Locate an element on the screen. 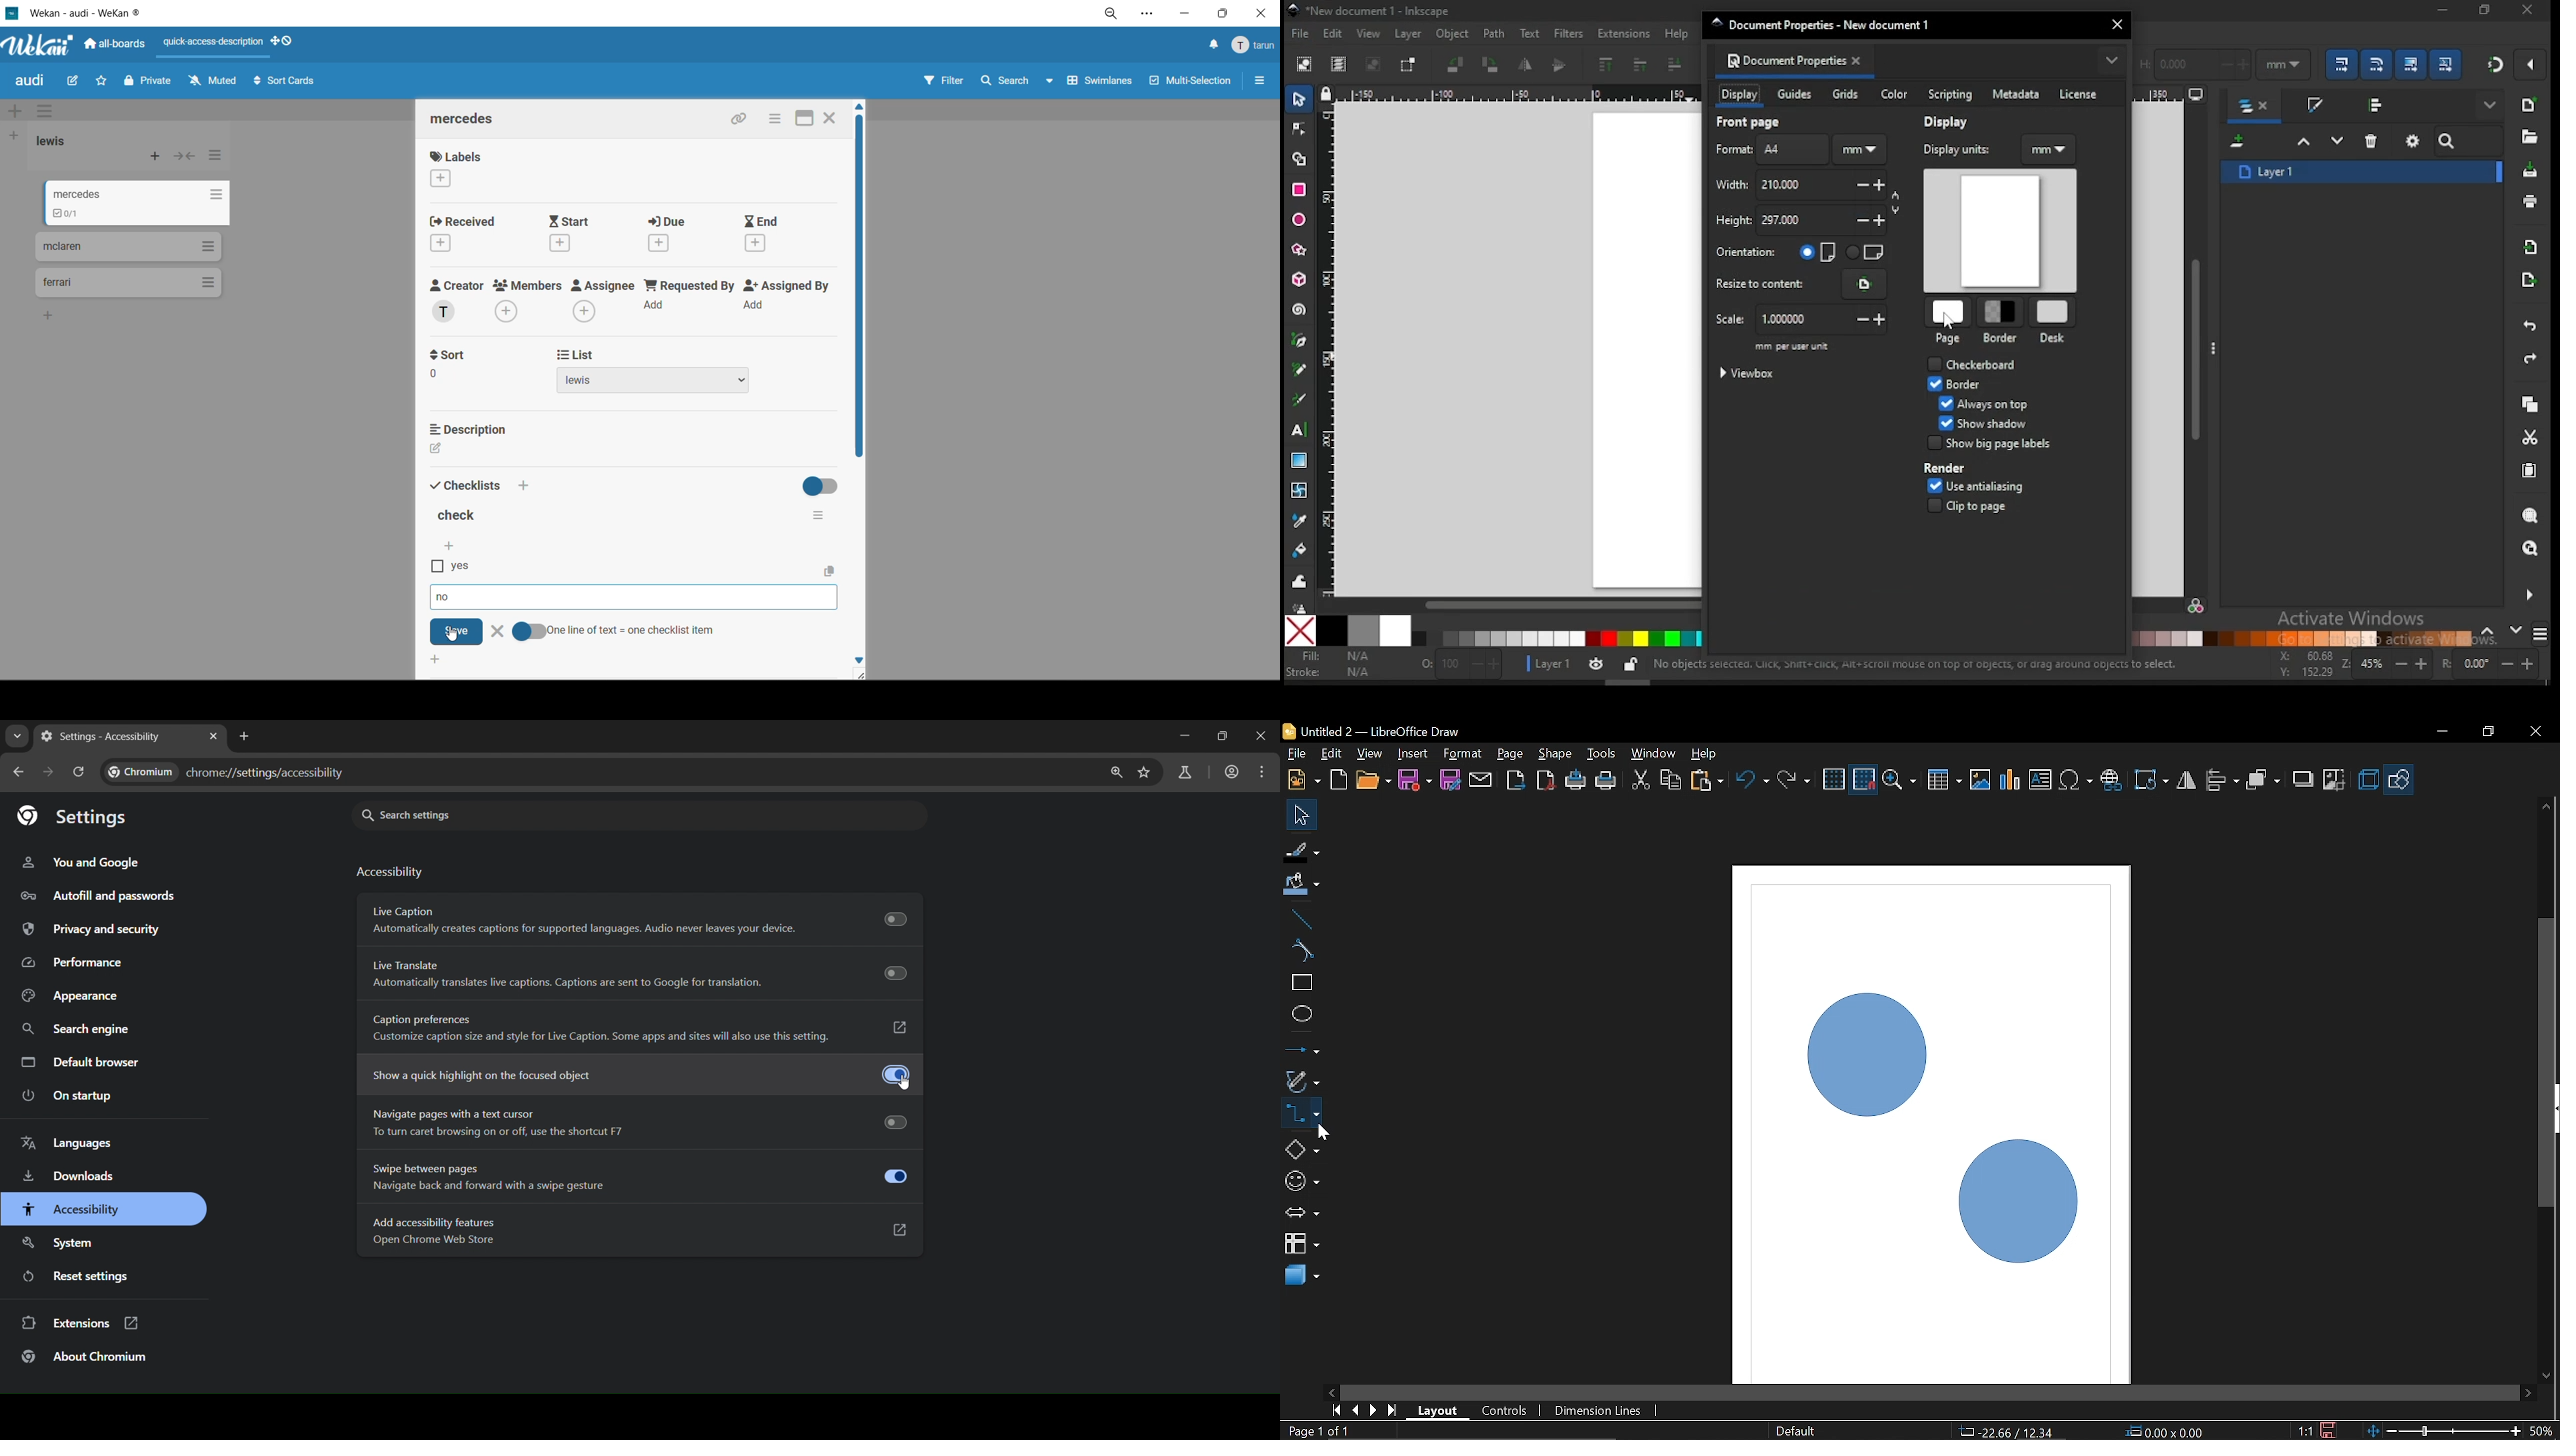 Image resolution: width=2576 pixels, height=1456 pixels. fill color is located at coordinates (1333, 657).